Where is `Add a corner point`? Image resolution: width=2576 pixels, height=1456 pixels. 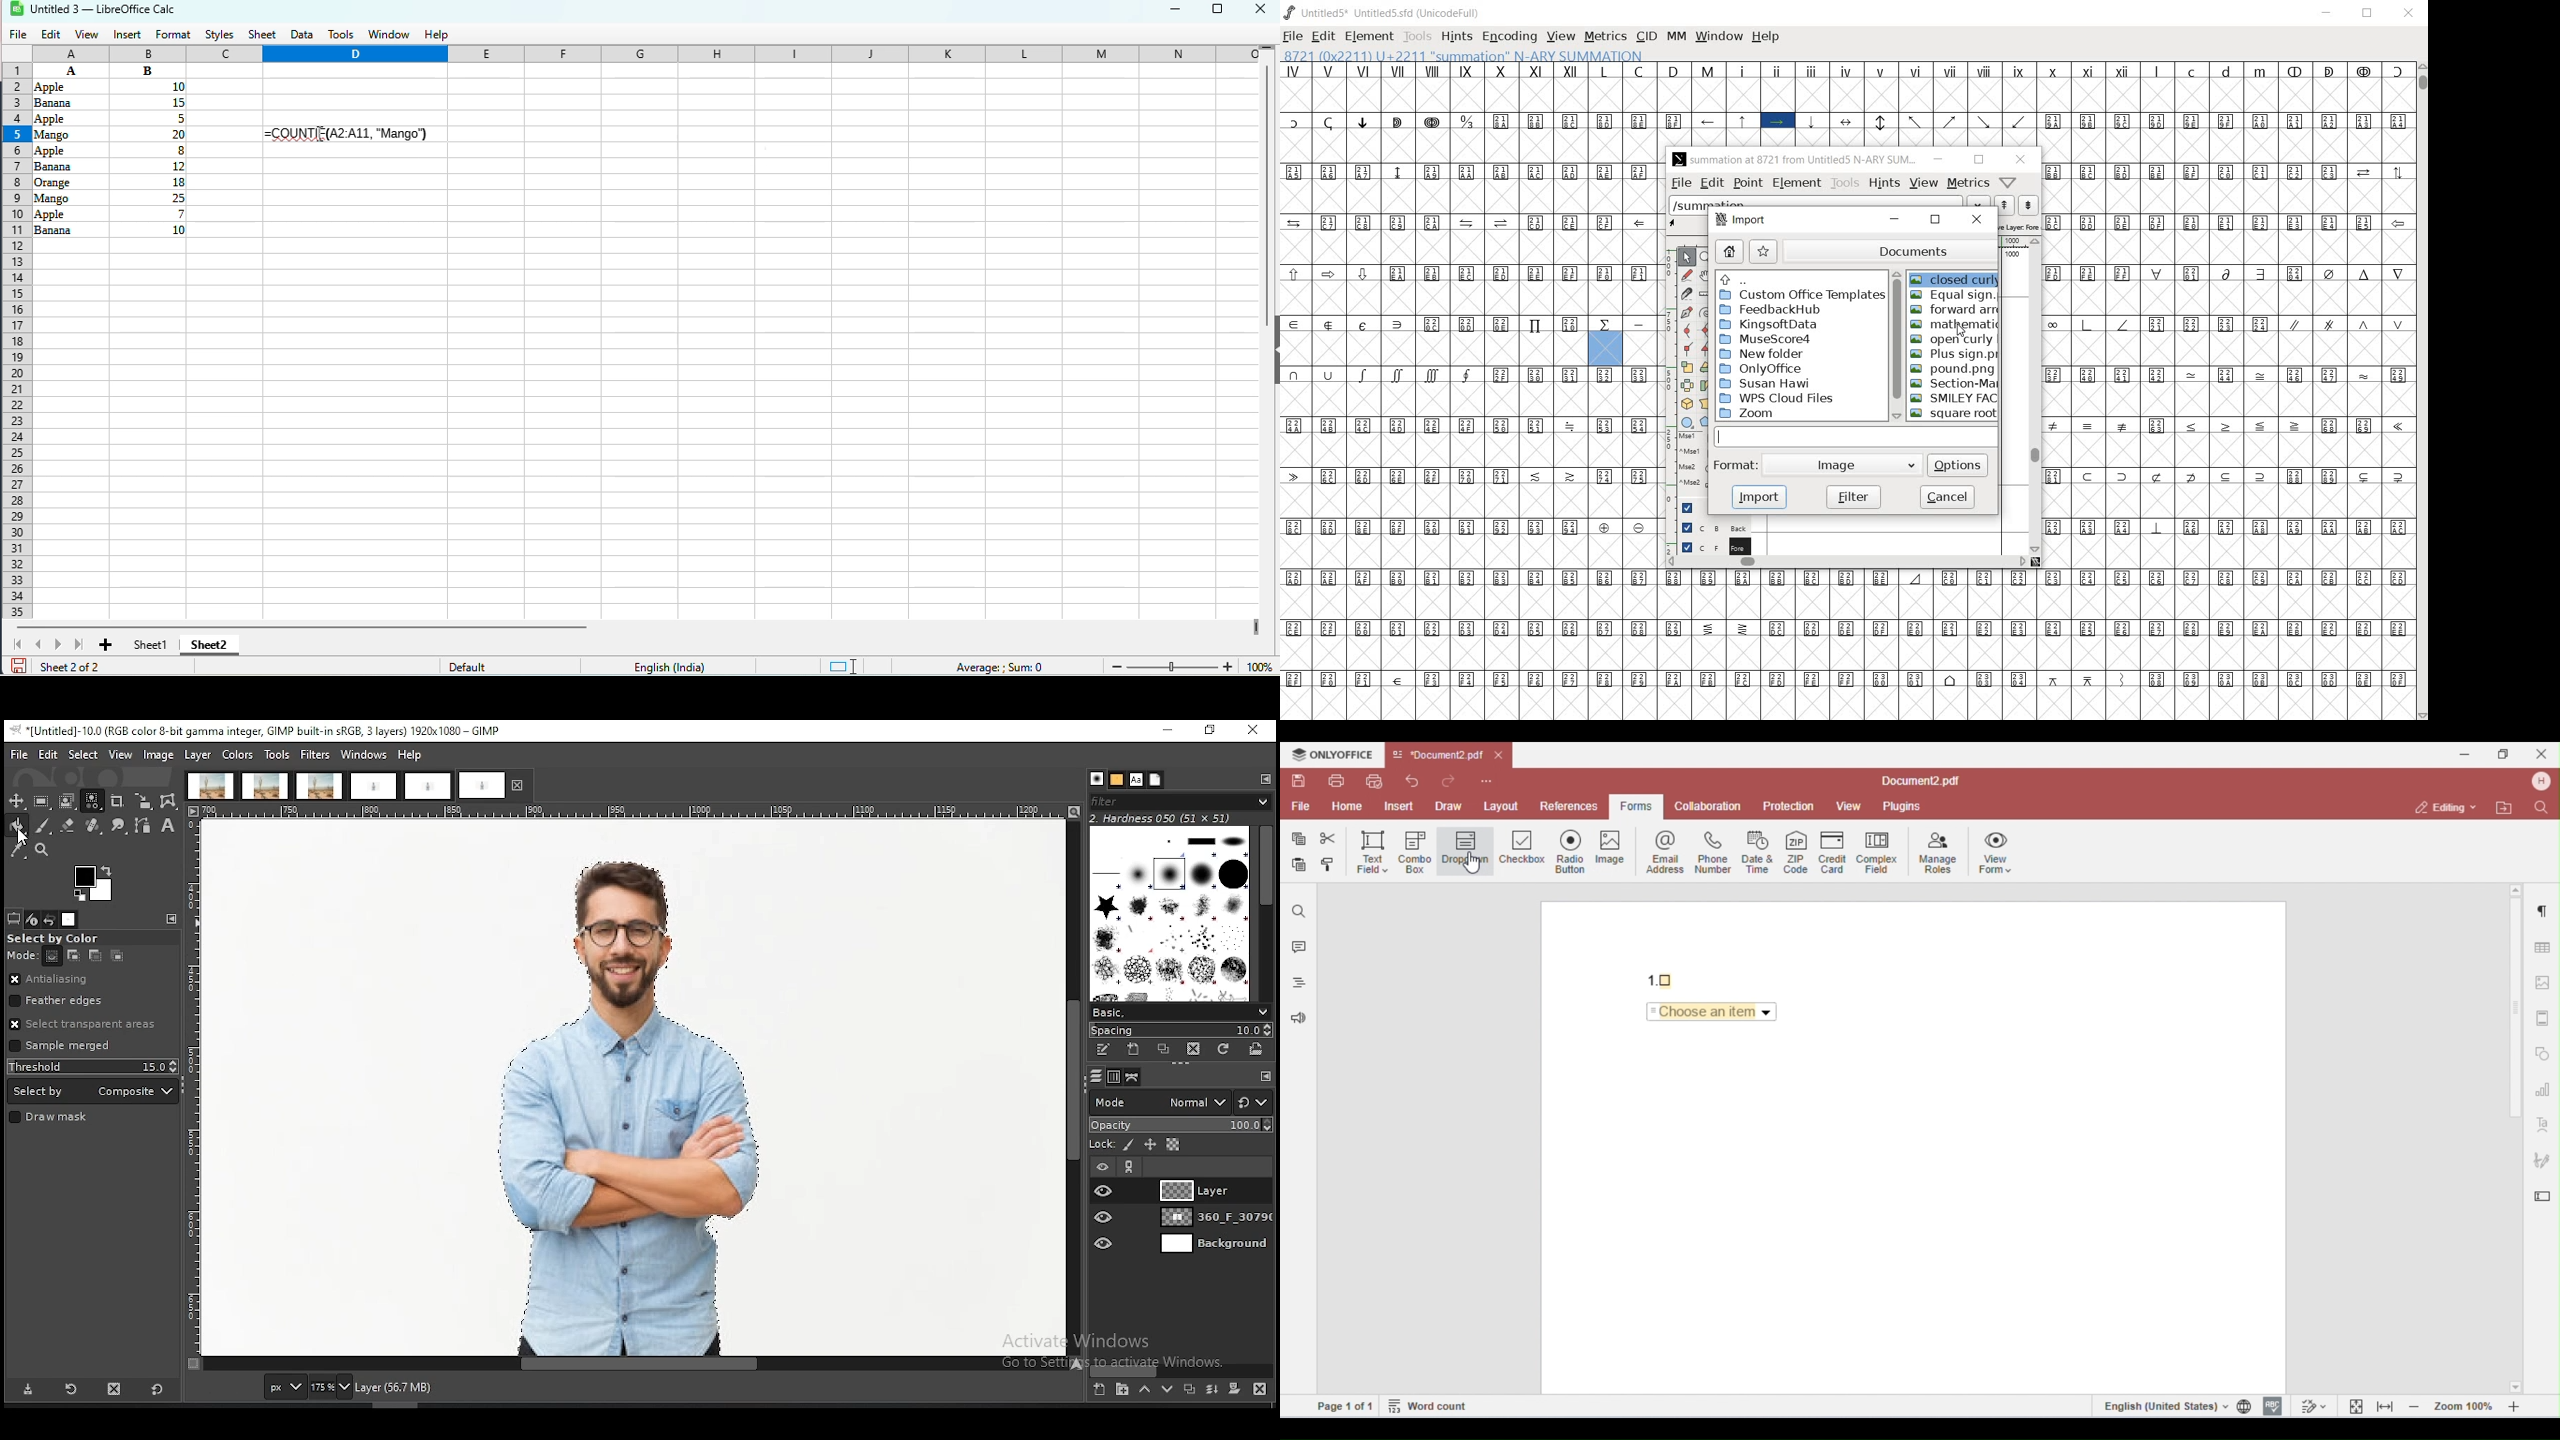
Add a corner point is located at coordinates (1707, 348).